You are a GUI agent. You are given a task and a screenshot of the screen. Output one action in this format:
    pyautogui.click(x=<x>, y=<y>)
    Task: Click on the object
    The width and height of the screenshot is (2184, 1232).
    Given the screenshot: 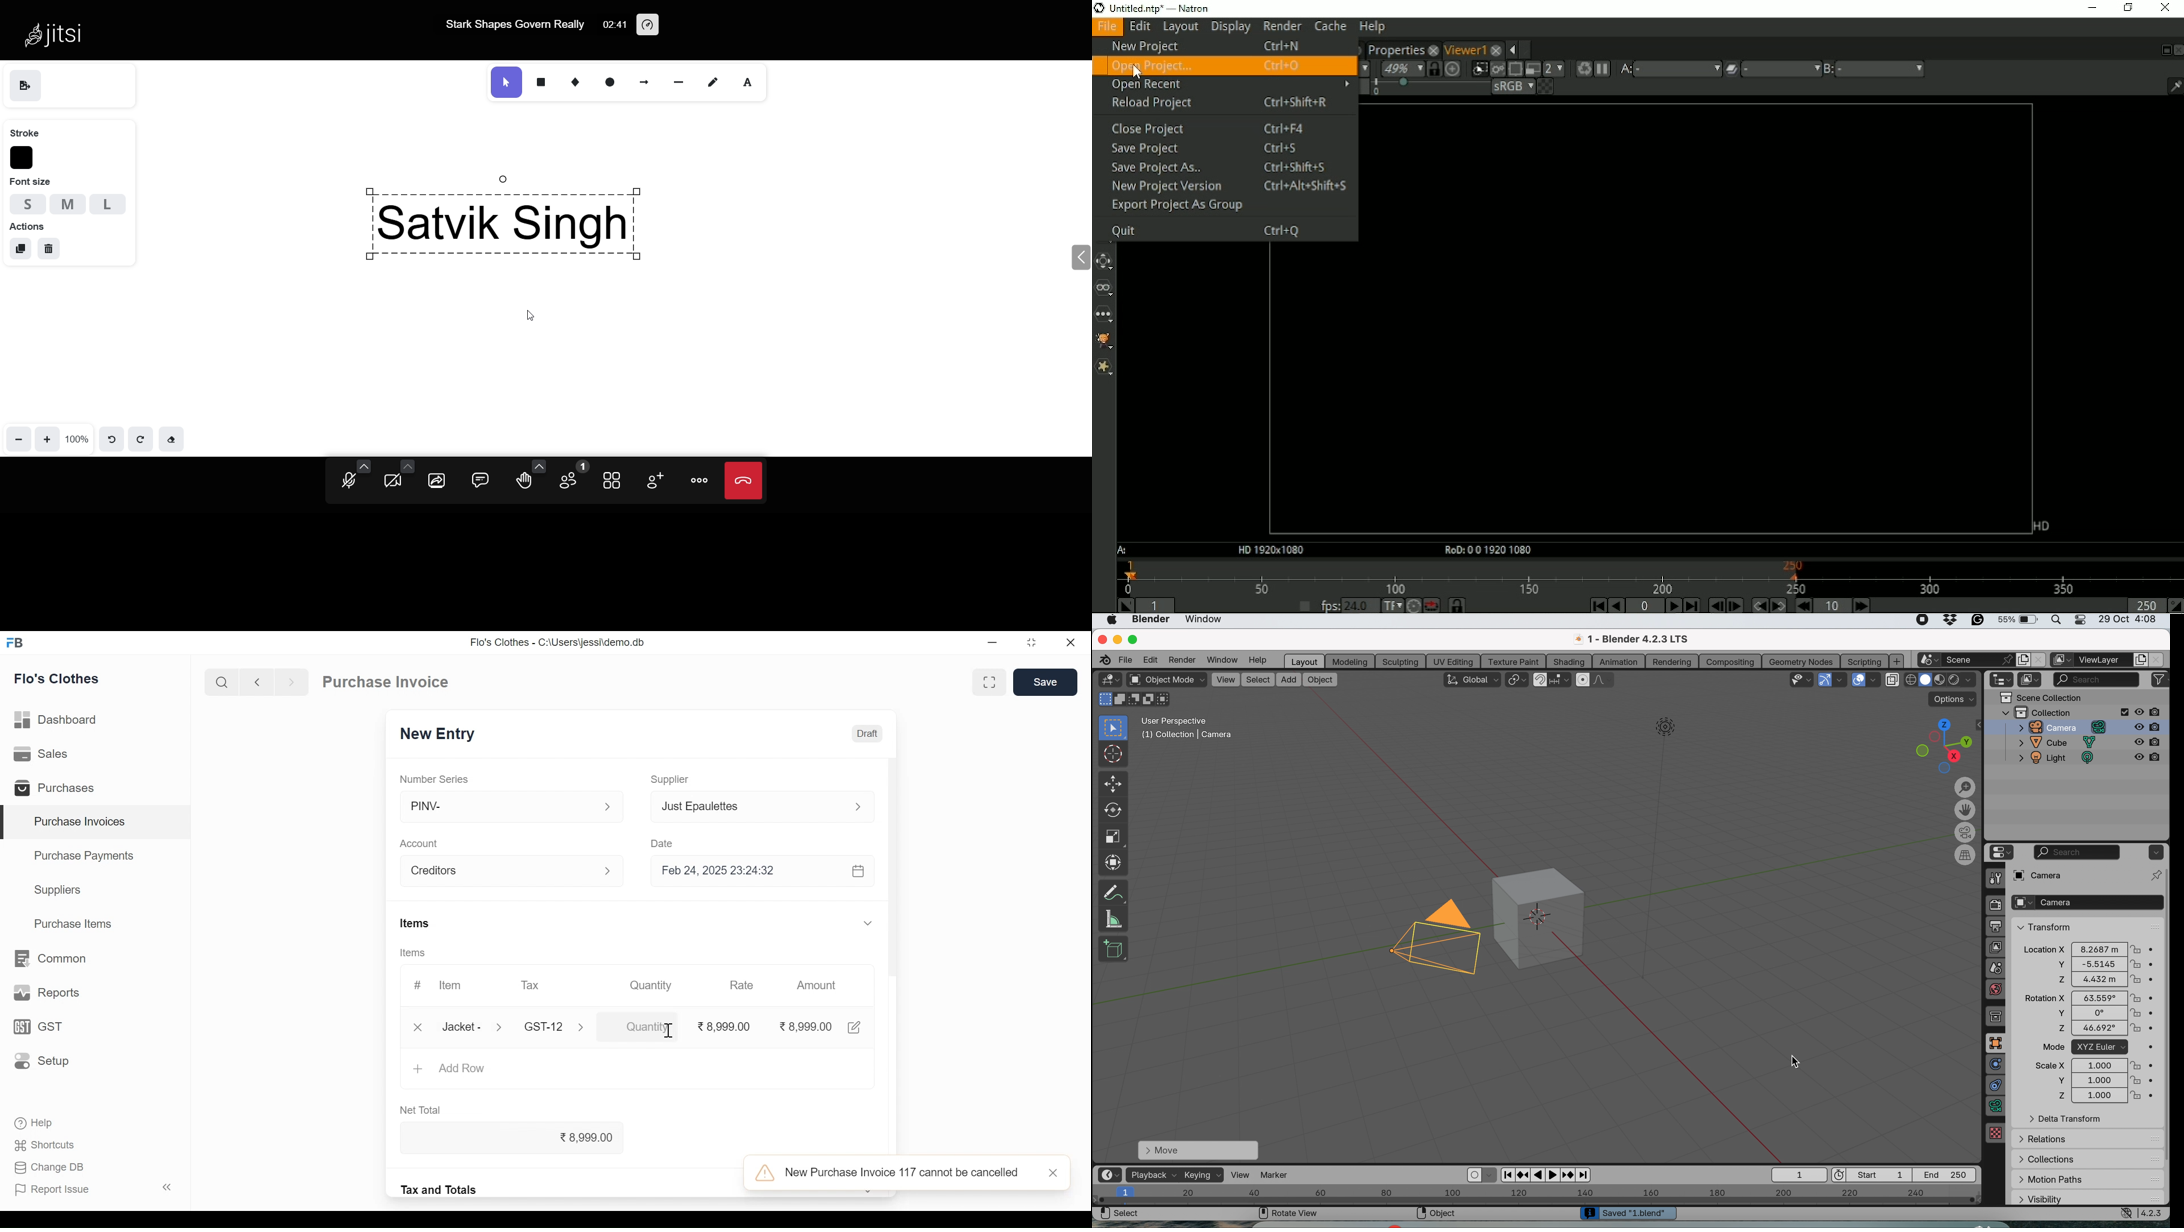 What is the action you would take?
    pyautogui.click(x=1320, y=680)
    